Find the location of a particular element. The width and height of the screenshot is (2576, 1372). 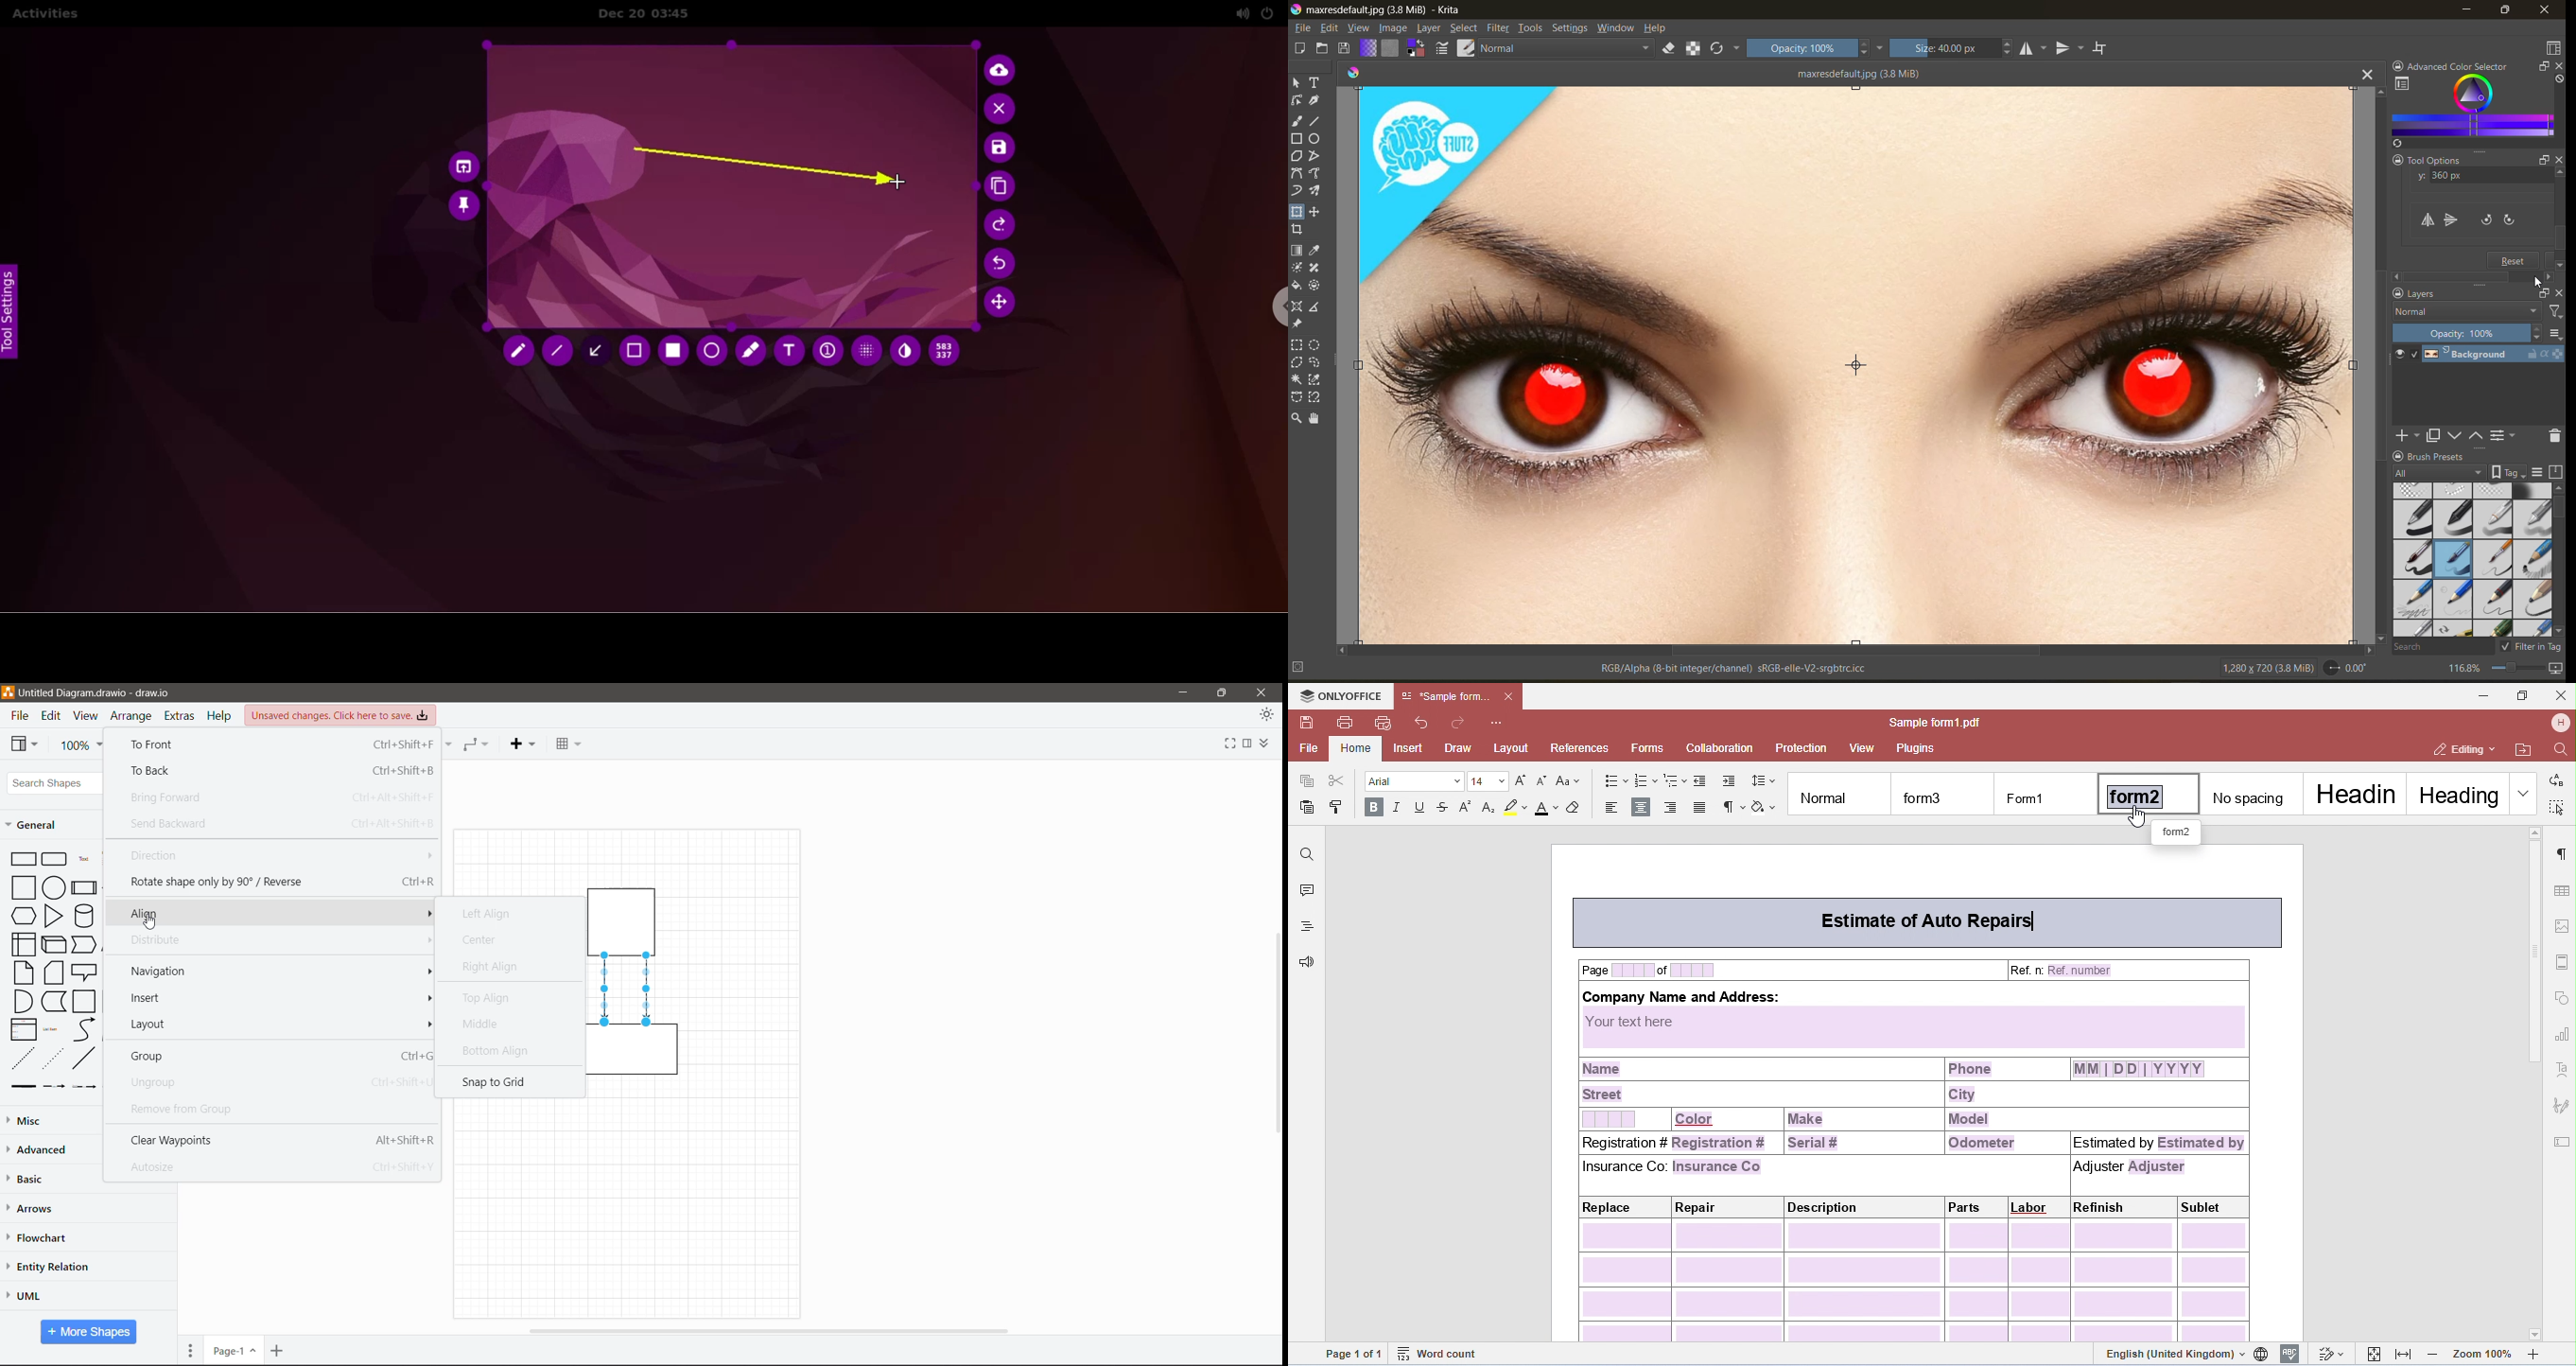

set eraser mode is located at coordinates (1675, 49).